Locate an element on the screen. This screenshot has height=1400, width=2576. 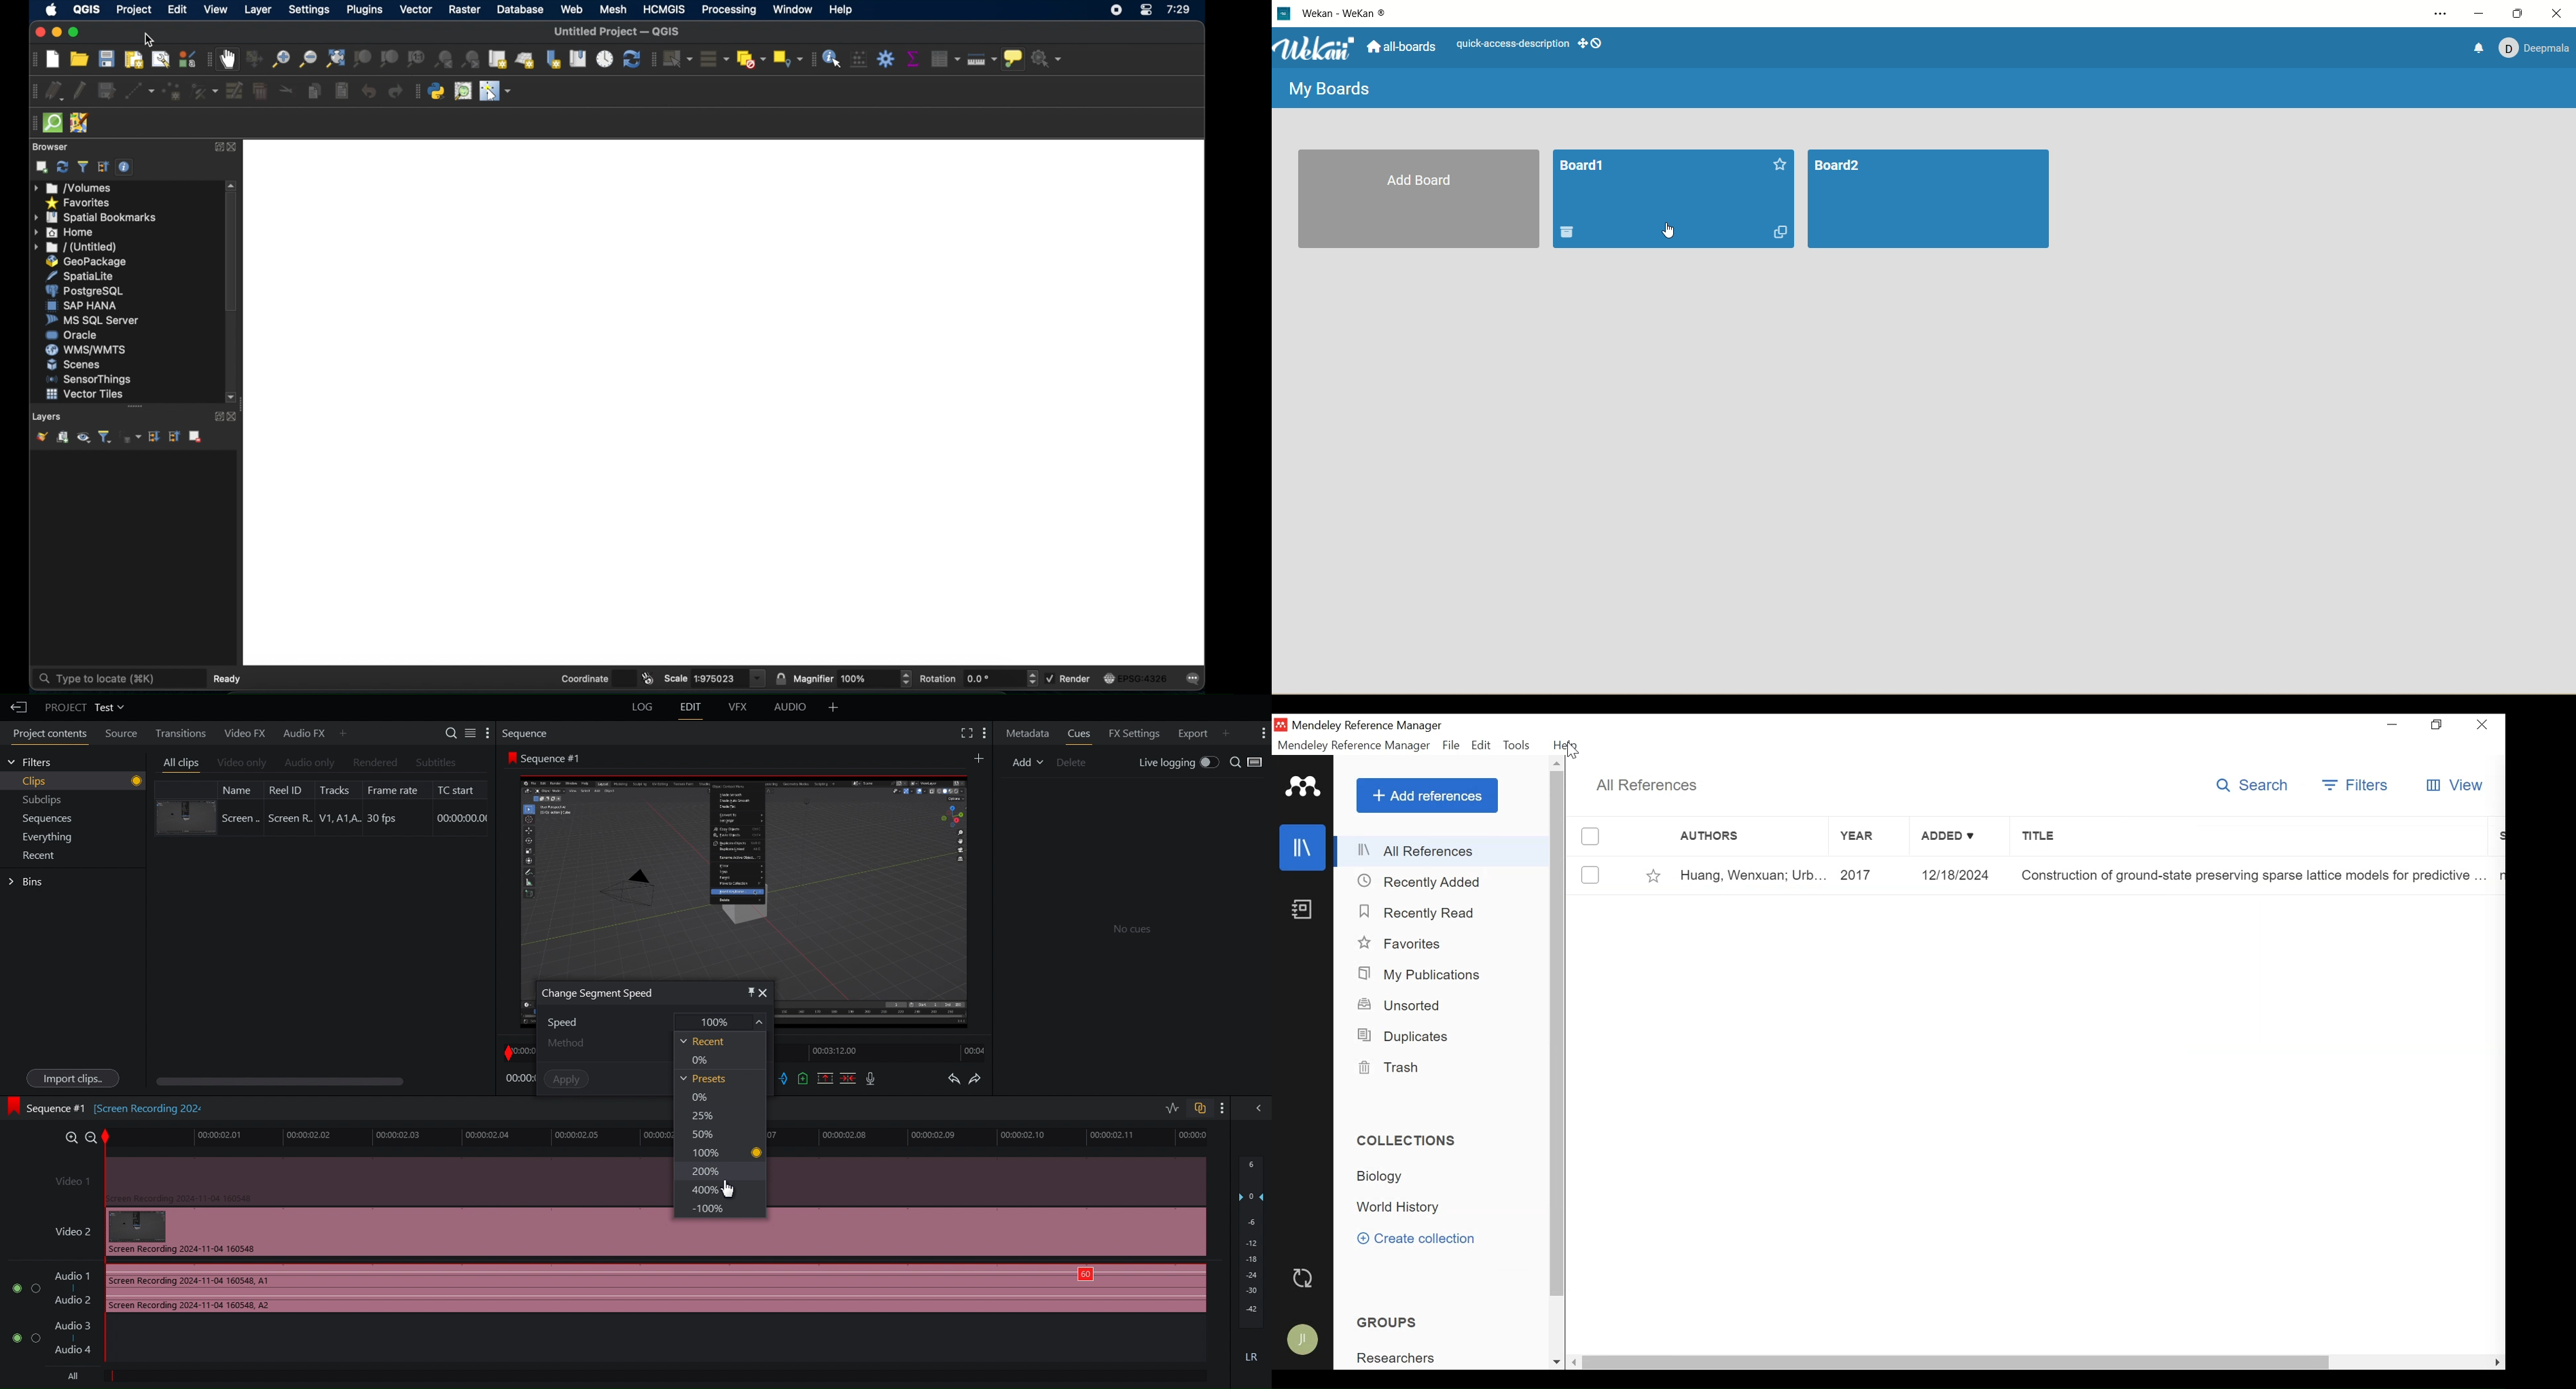
Video FX is located at coordinates (242, 733).